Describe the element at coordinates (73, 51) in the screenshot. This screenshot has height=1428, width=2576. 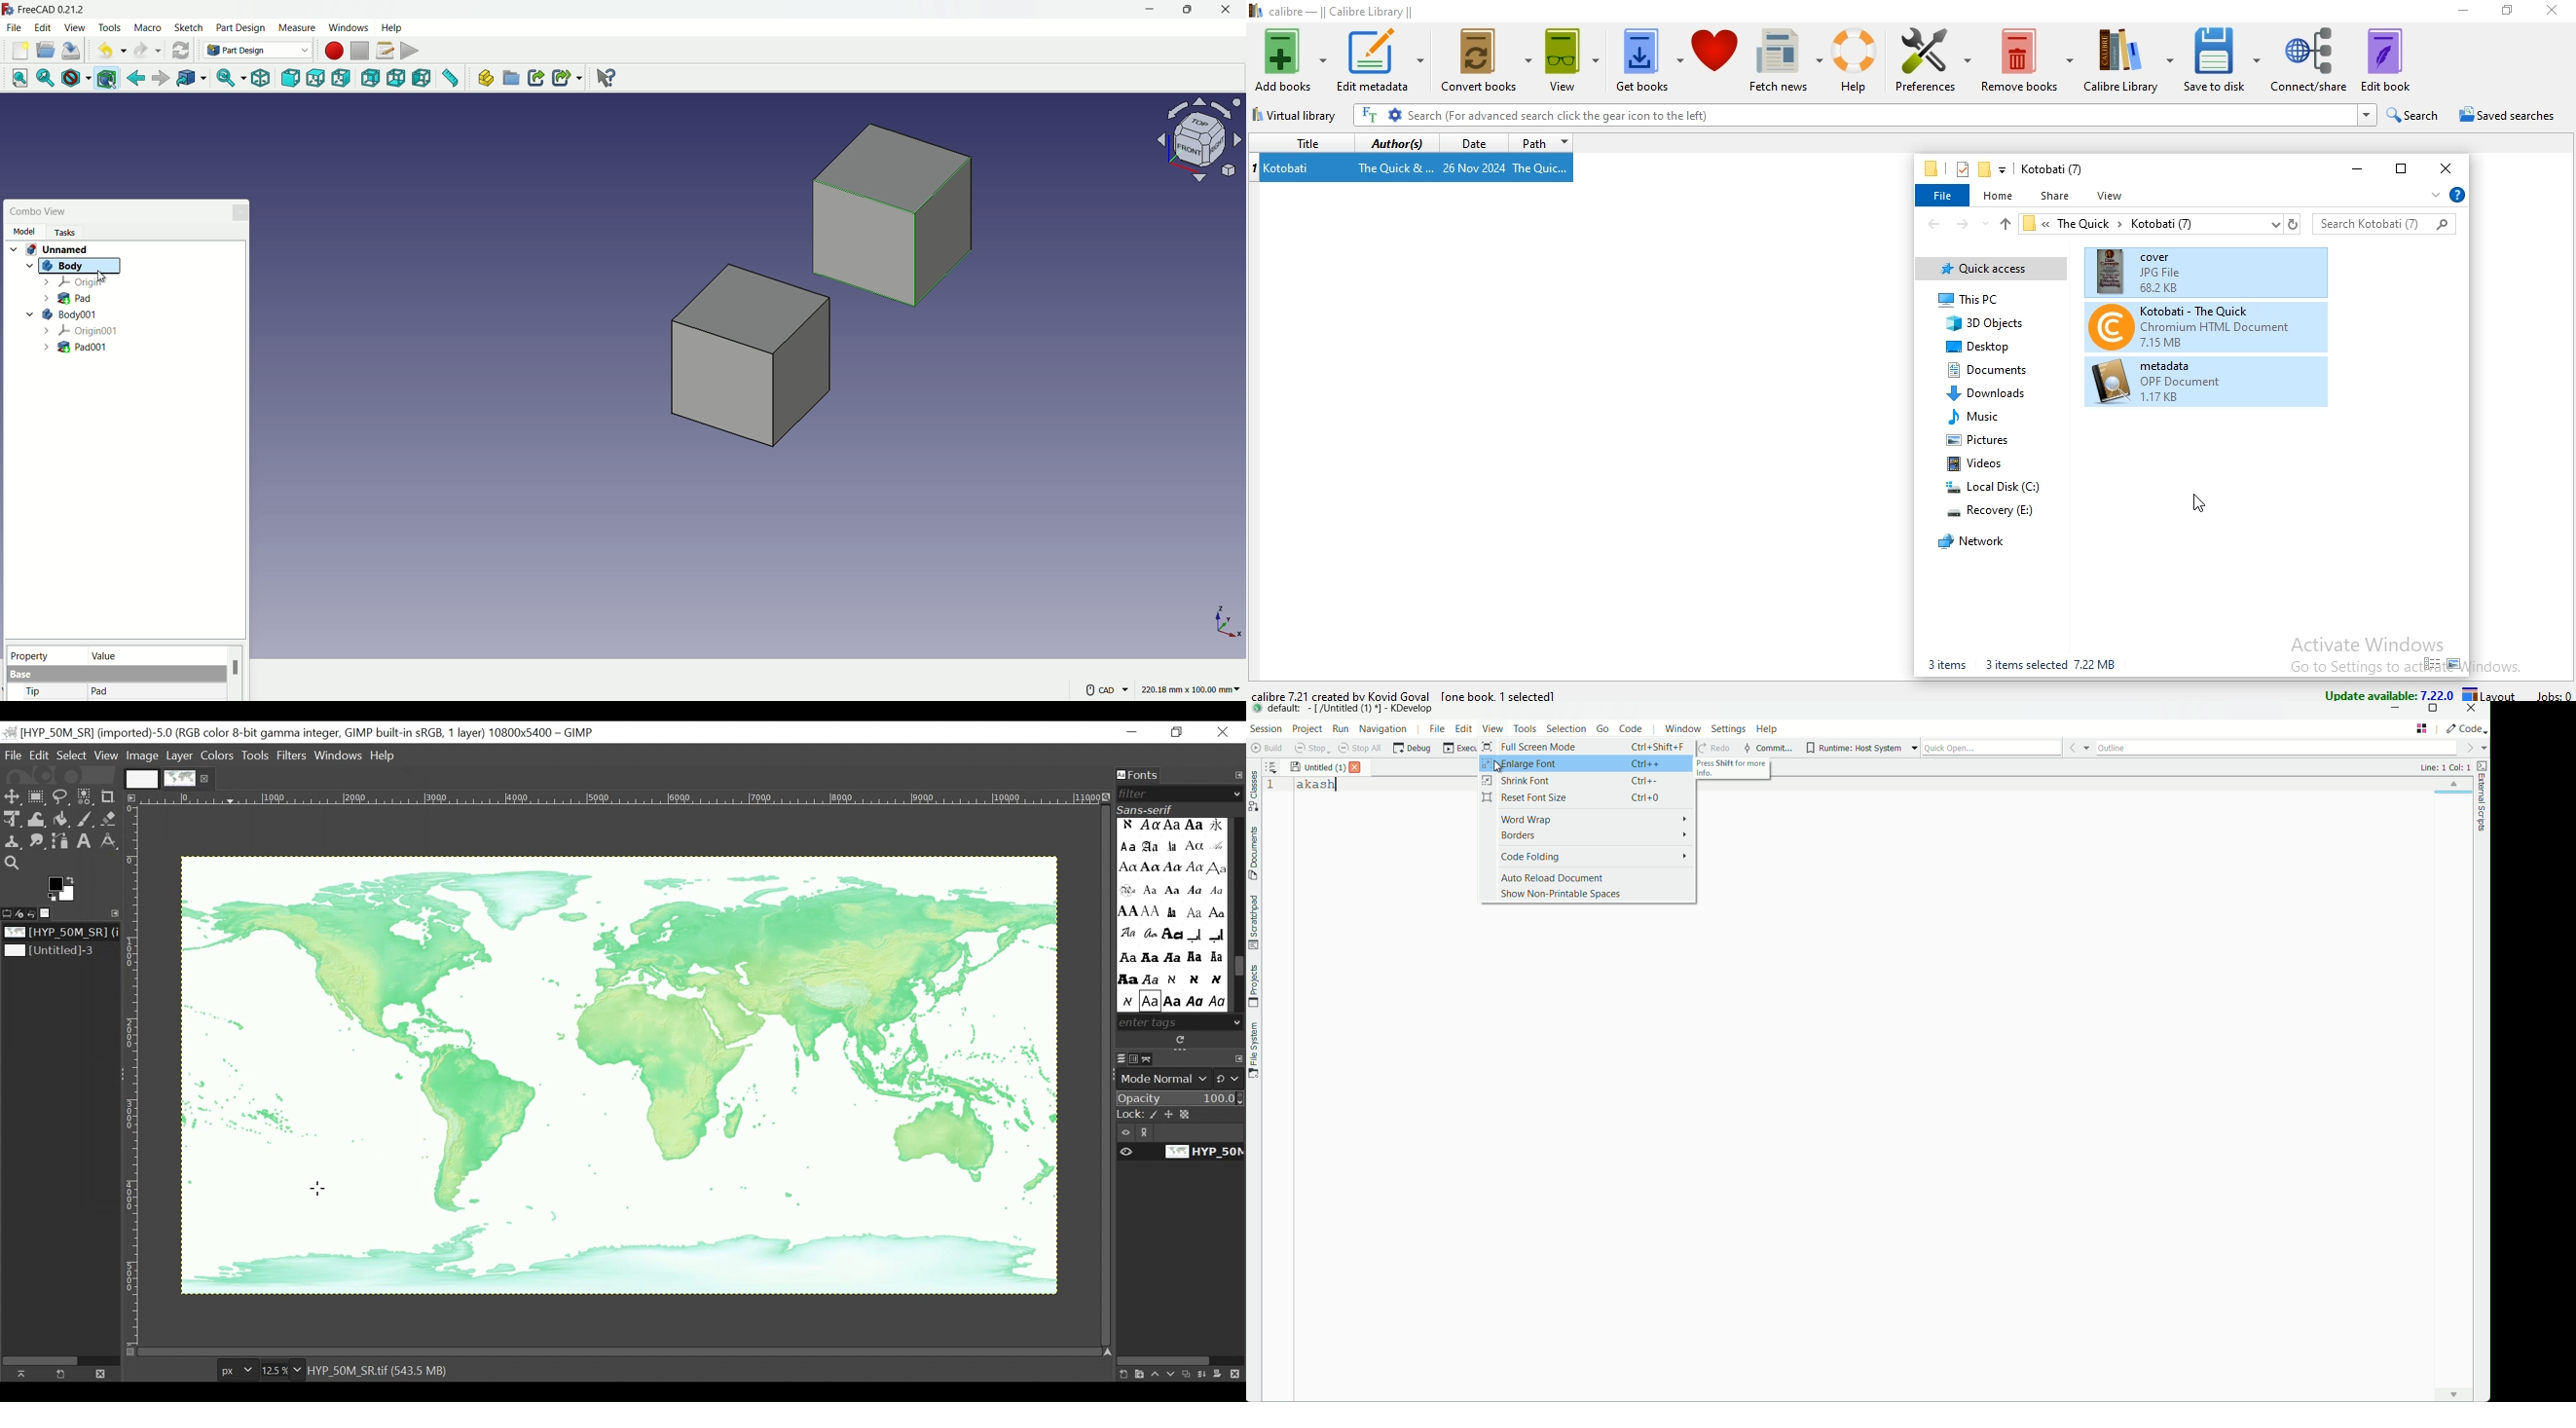
I see `save file` at that location.